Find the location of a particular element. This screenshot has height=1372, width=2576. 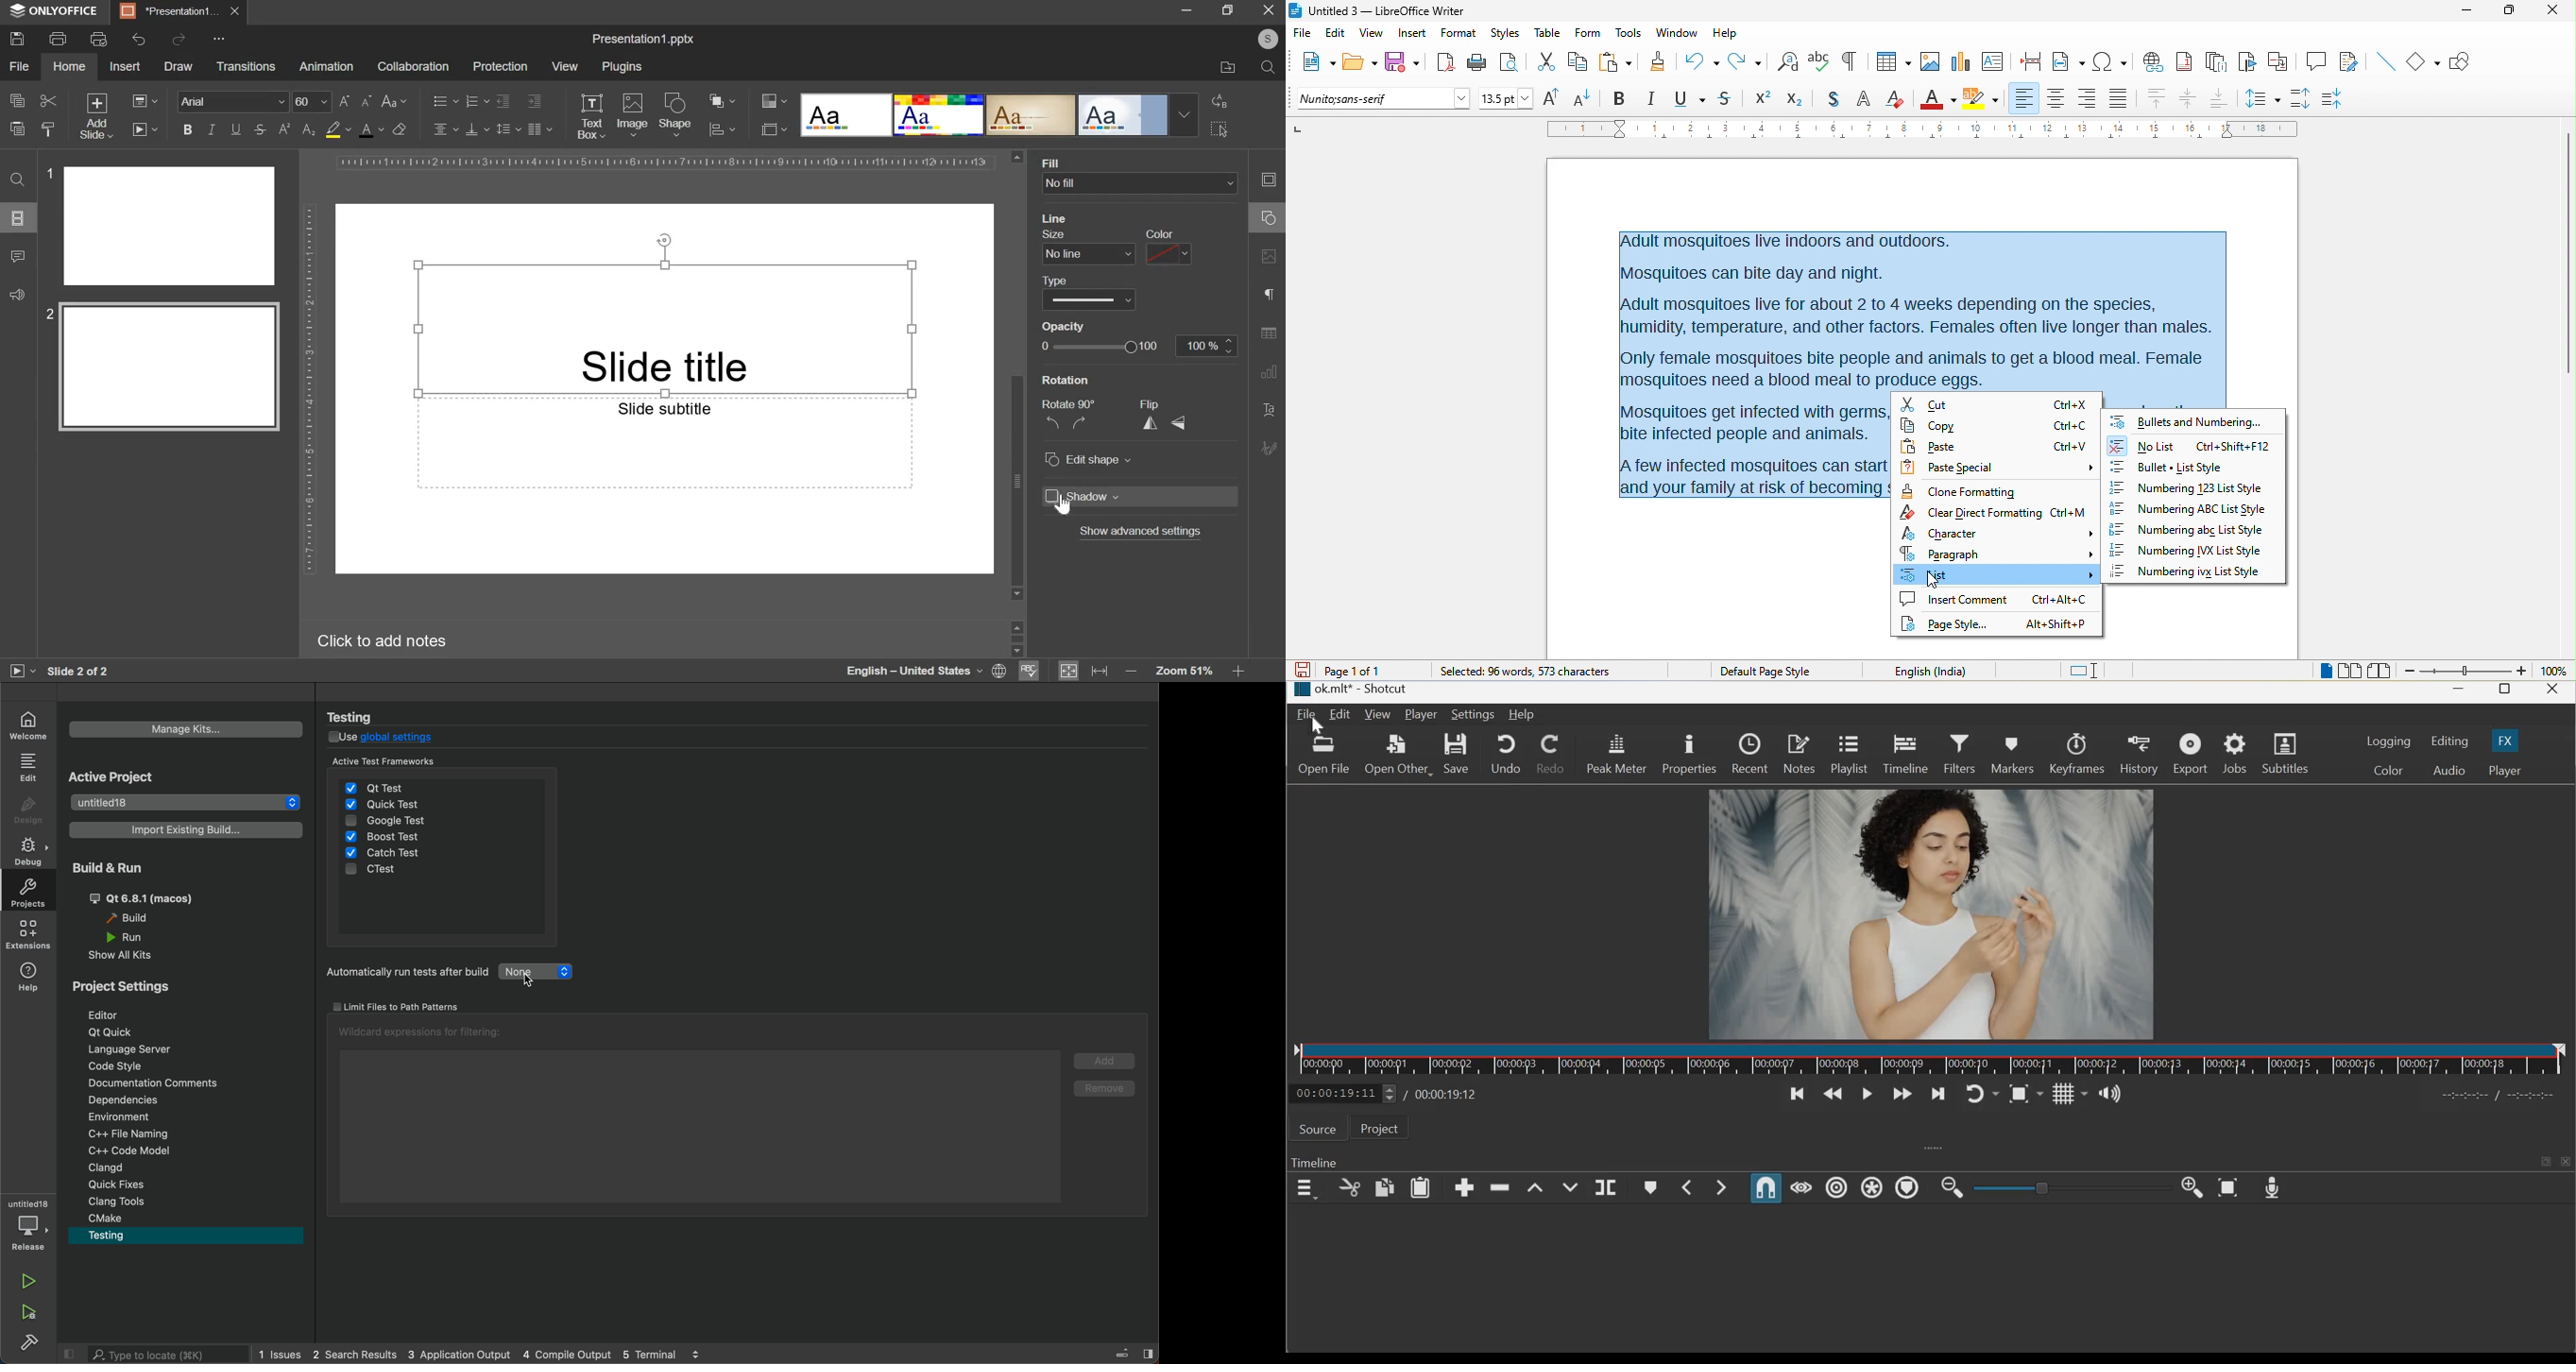

exit is located at coordinates (1270, 9).